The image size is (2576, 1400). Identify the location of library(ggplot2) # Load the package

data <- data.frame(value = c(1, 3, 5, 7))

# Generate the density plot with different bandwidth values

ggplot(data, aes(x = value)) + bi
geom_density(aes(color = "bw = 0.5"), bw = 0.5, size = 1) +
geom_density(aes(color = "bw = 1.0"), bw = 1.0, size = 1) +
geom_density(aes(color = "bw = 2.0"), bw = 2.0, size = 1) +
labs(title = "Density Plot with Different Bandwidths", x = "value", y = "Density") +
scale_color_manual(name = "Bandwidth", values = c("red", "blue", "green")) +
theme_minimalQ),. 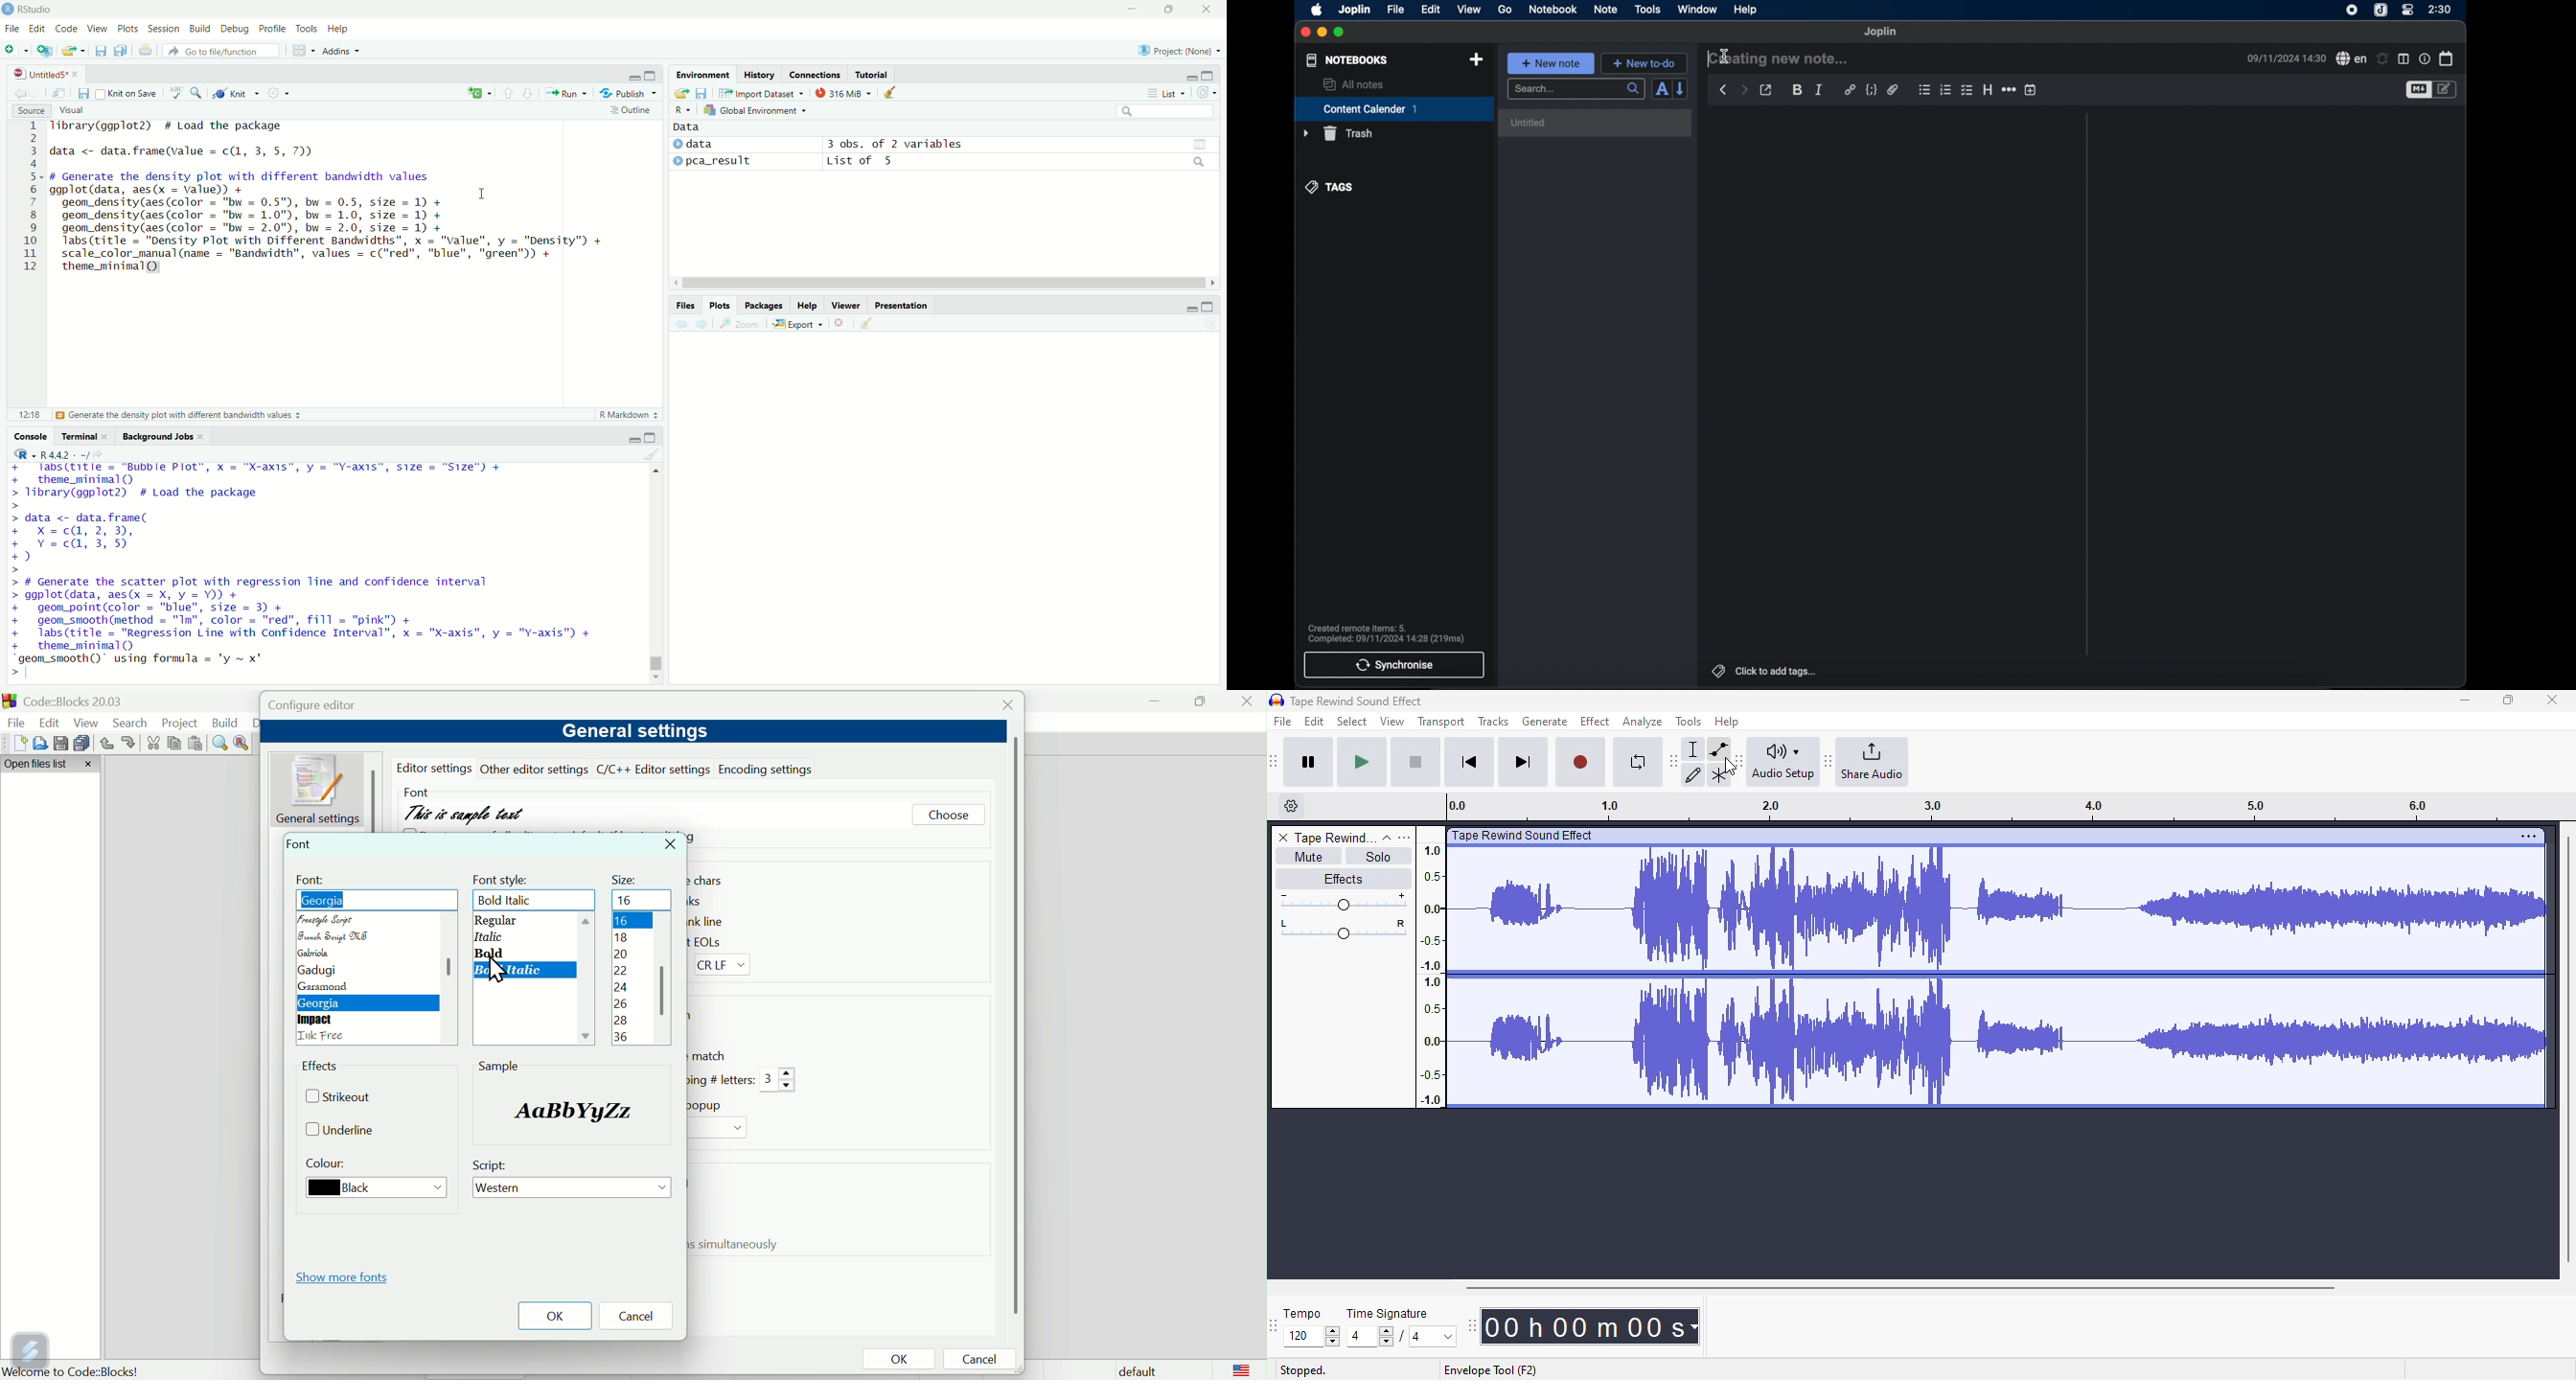
(329, 198).